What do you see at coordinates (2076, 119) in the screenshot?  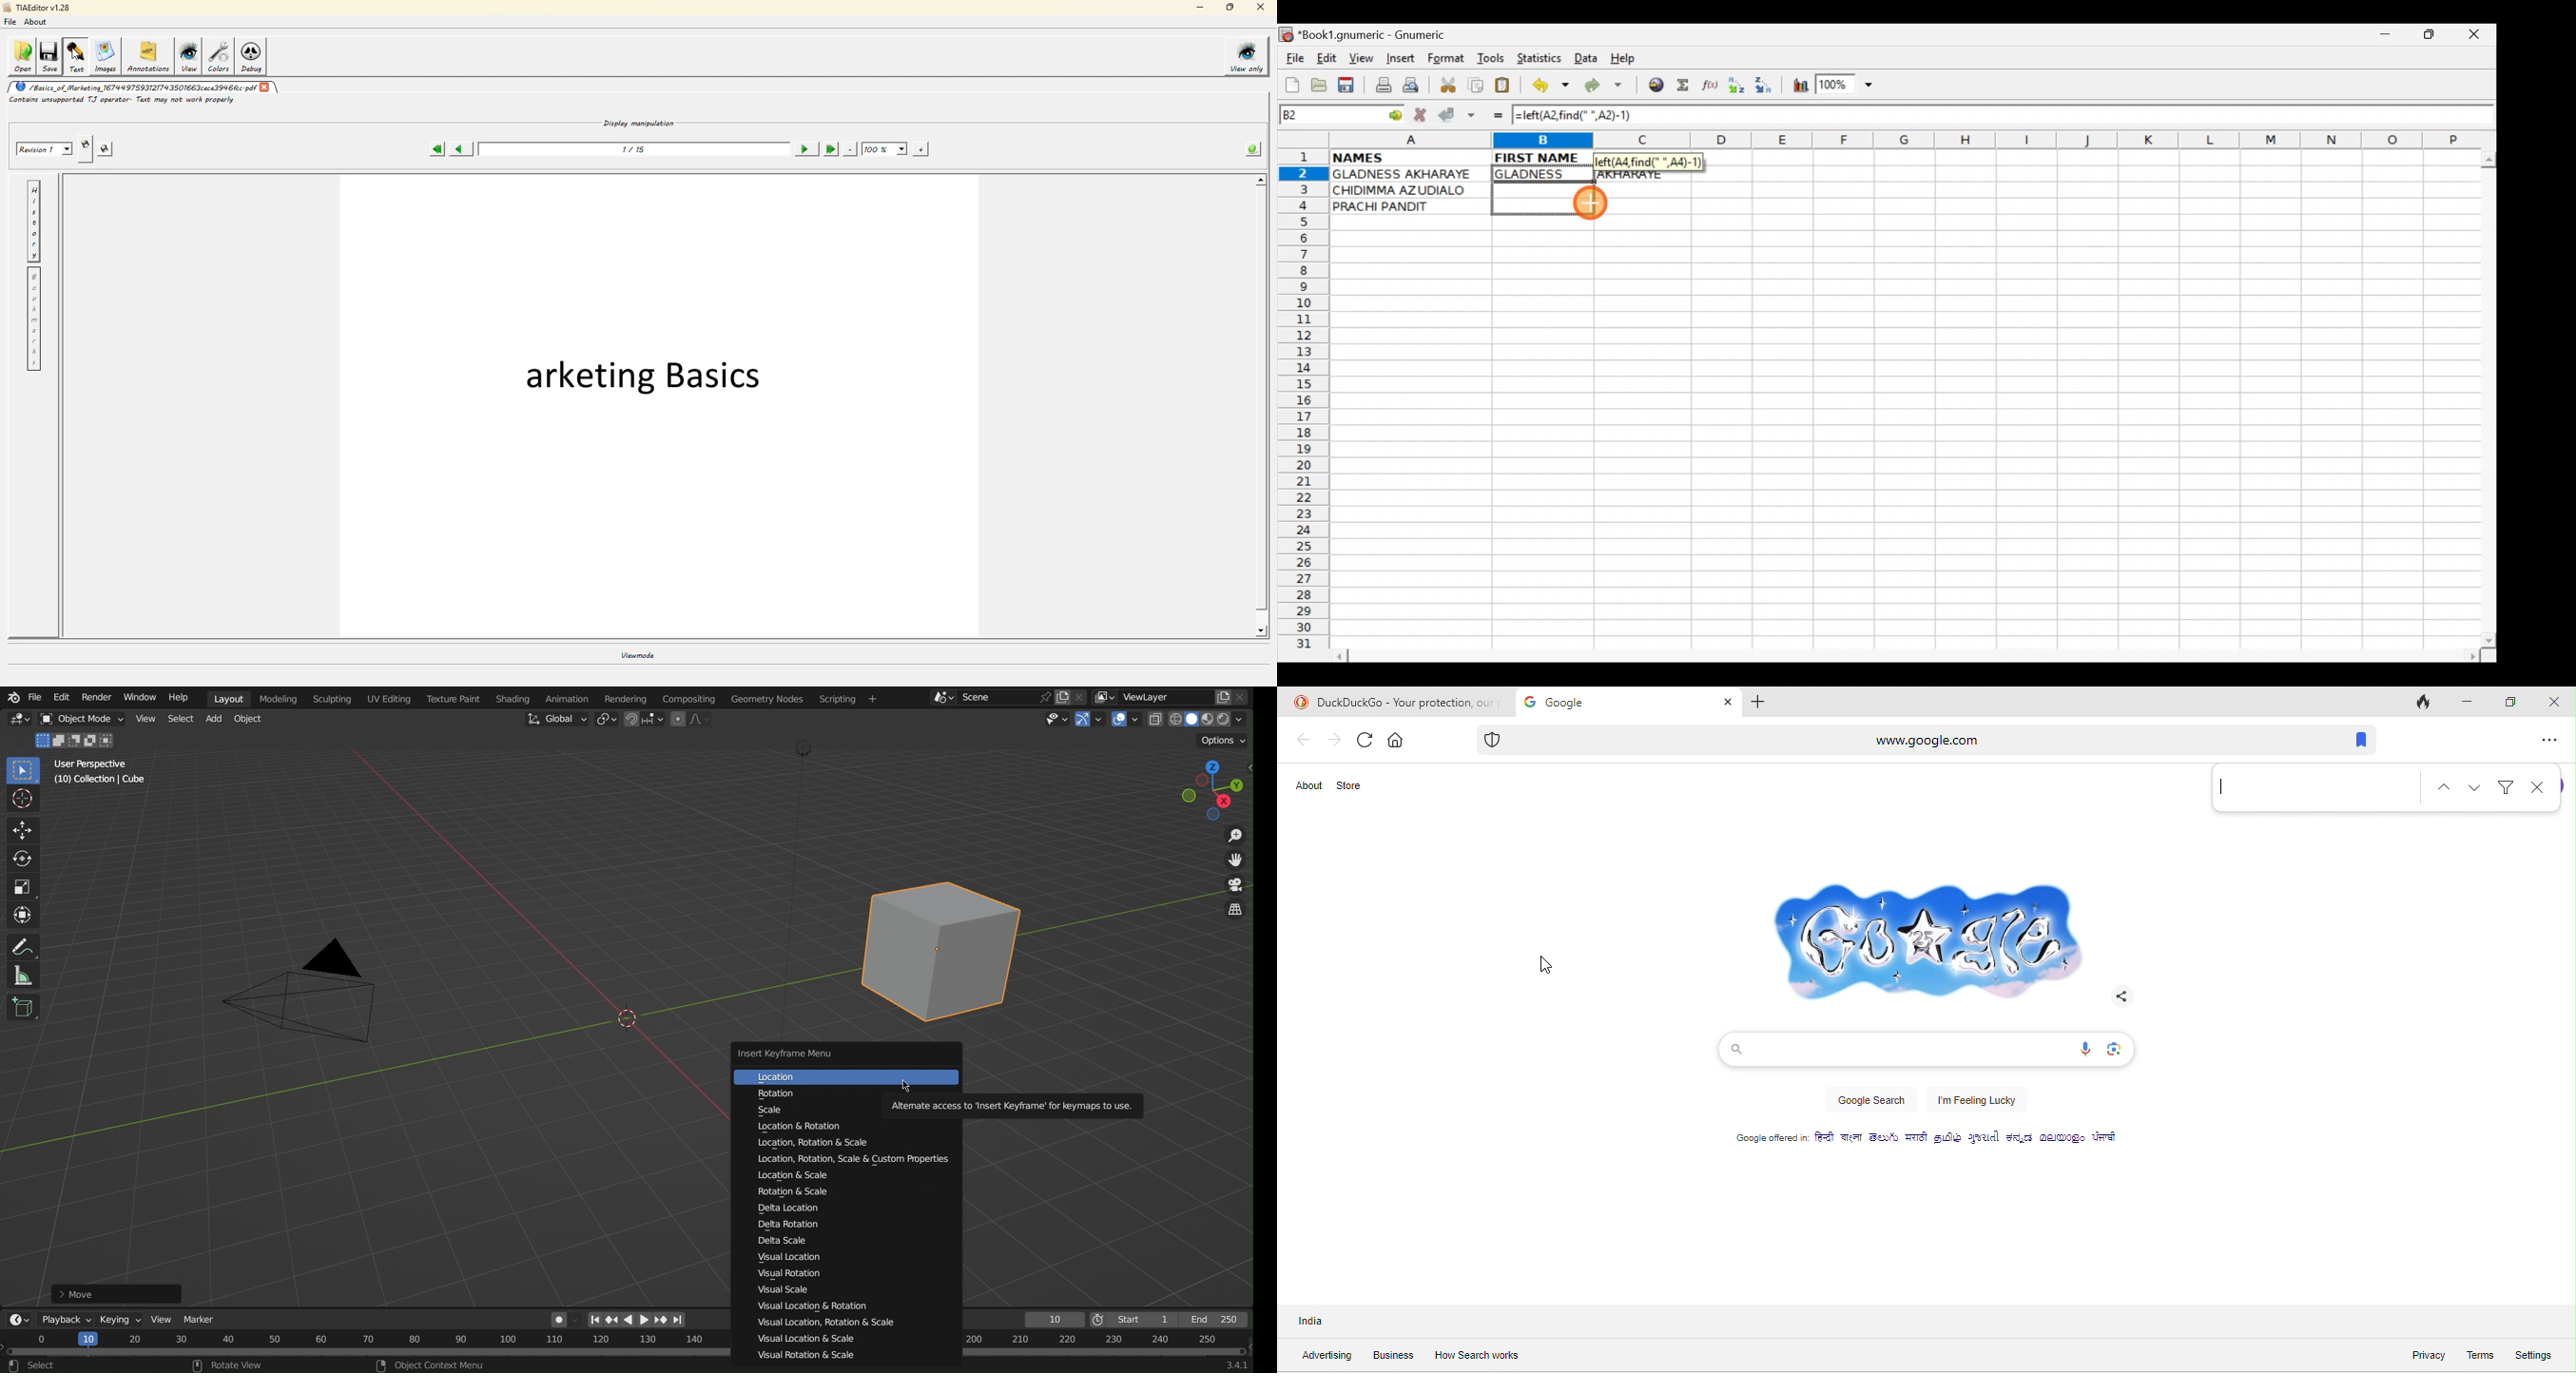 I see `Formula bar` at bounding box center [2076, 119].